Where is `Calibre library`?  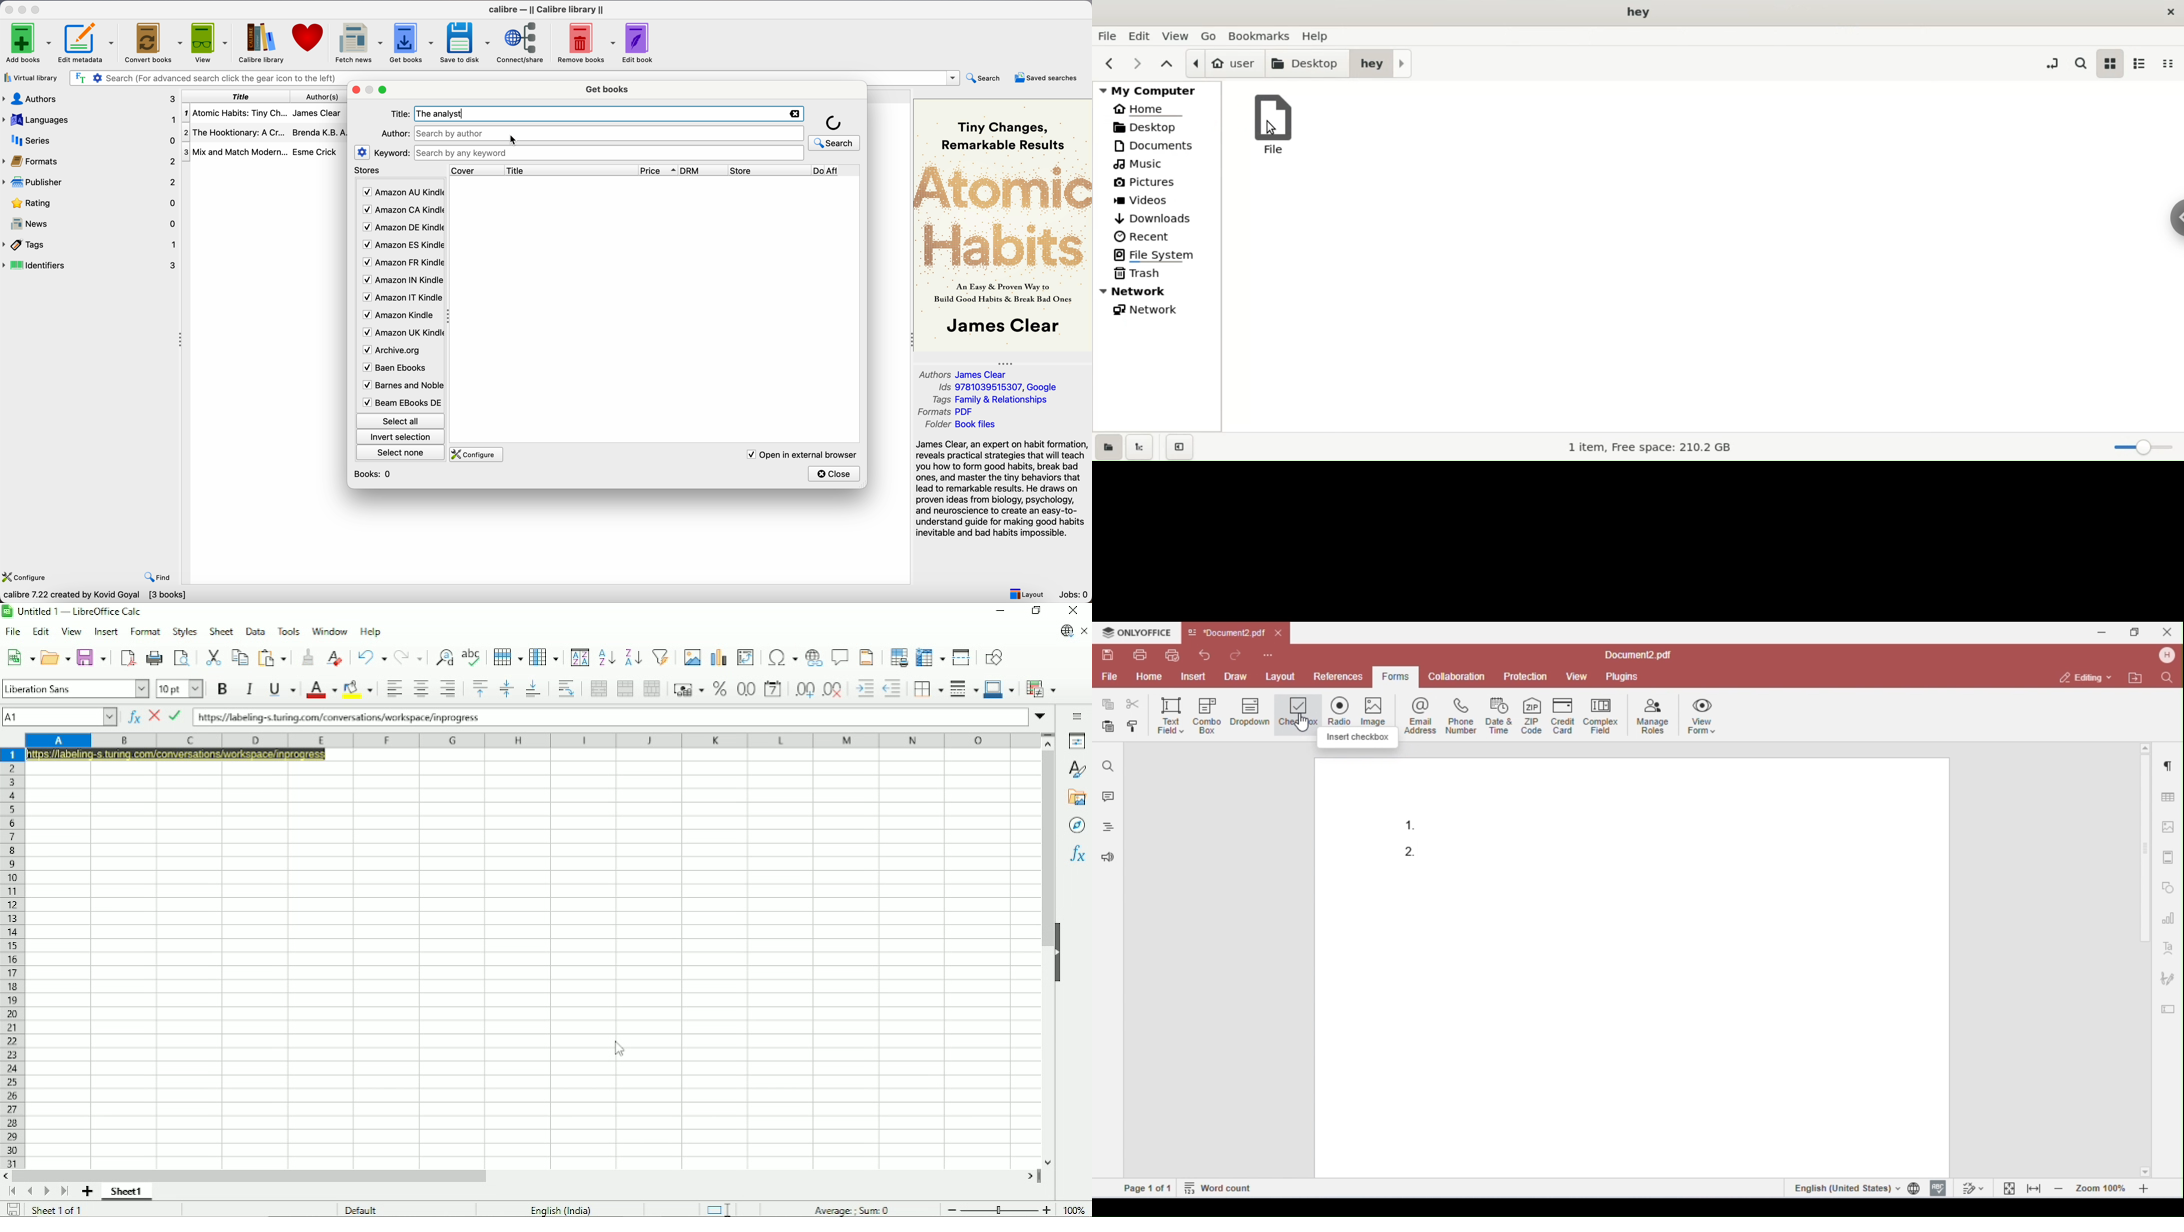
Calibre library is located at coordinates (259, 42).